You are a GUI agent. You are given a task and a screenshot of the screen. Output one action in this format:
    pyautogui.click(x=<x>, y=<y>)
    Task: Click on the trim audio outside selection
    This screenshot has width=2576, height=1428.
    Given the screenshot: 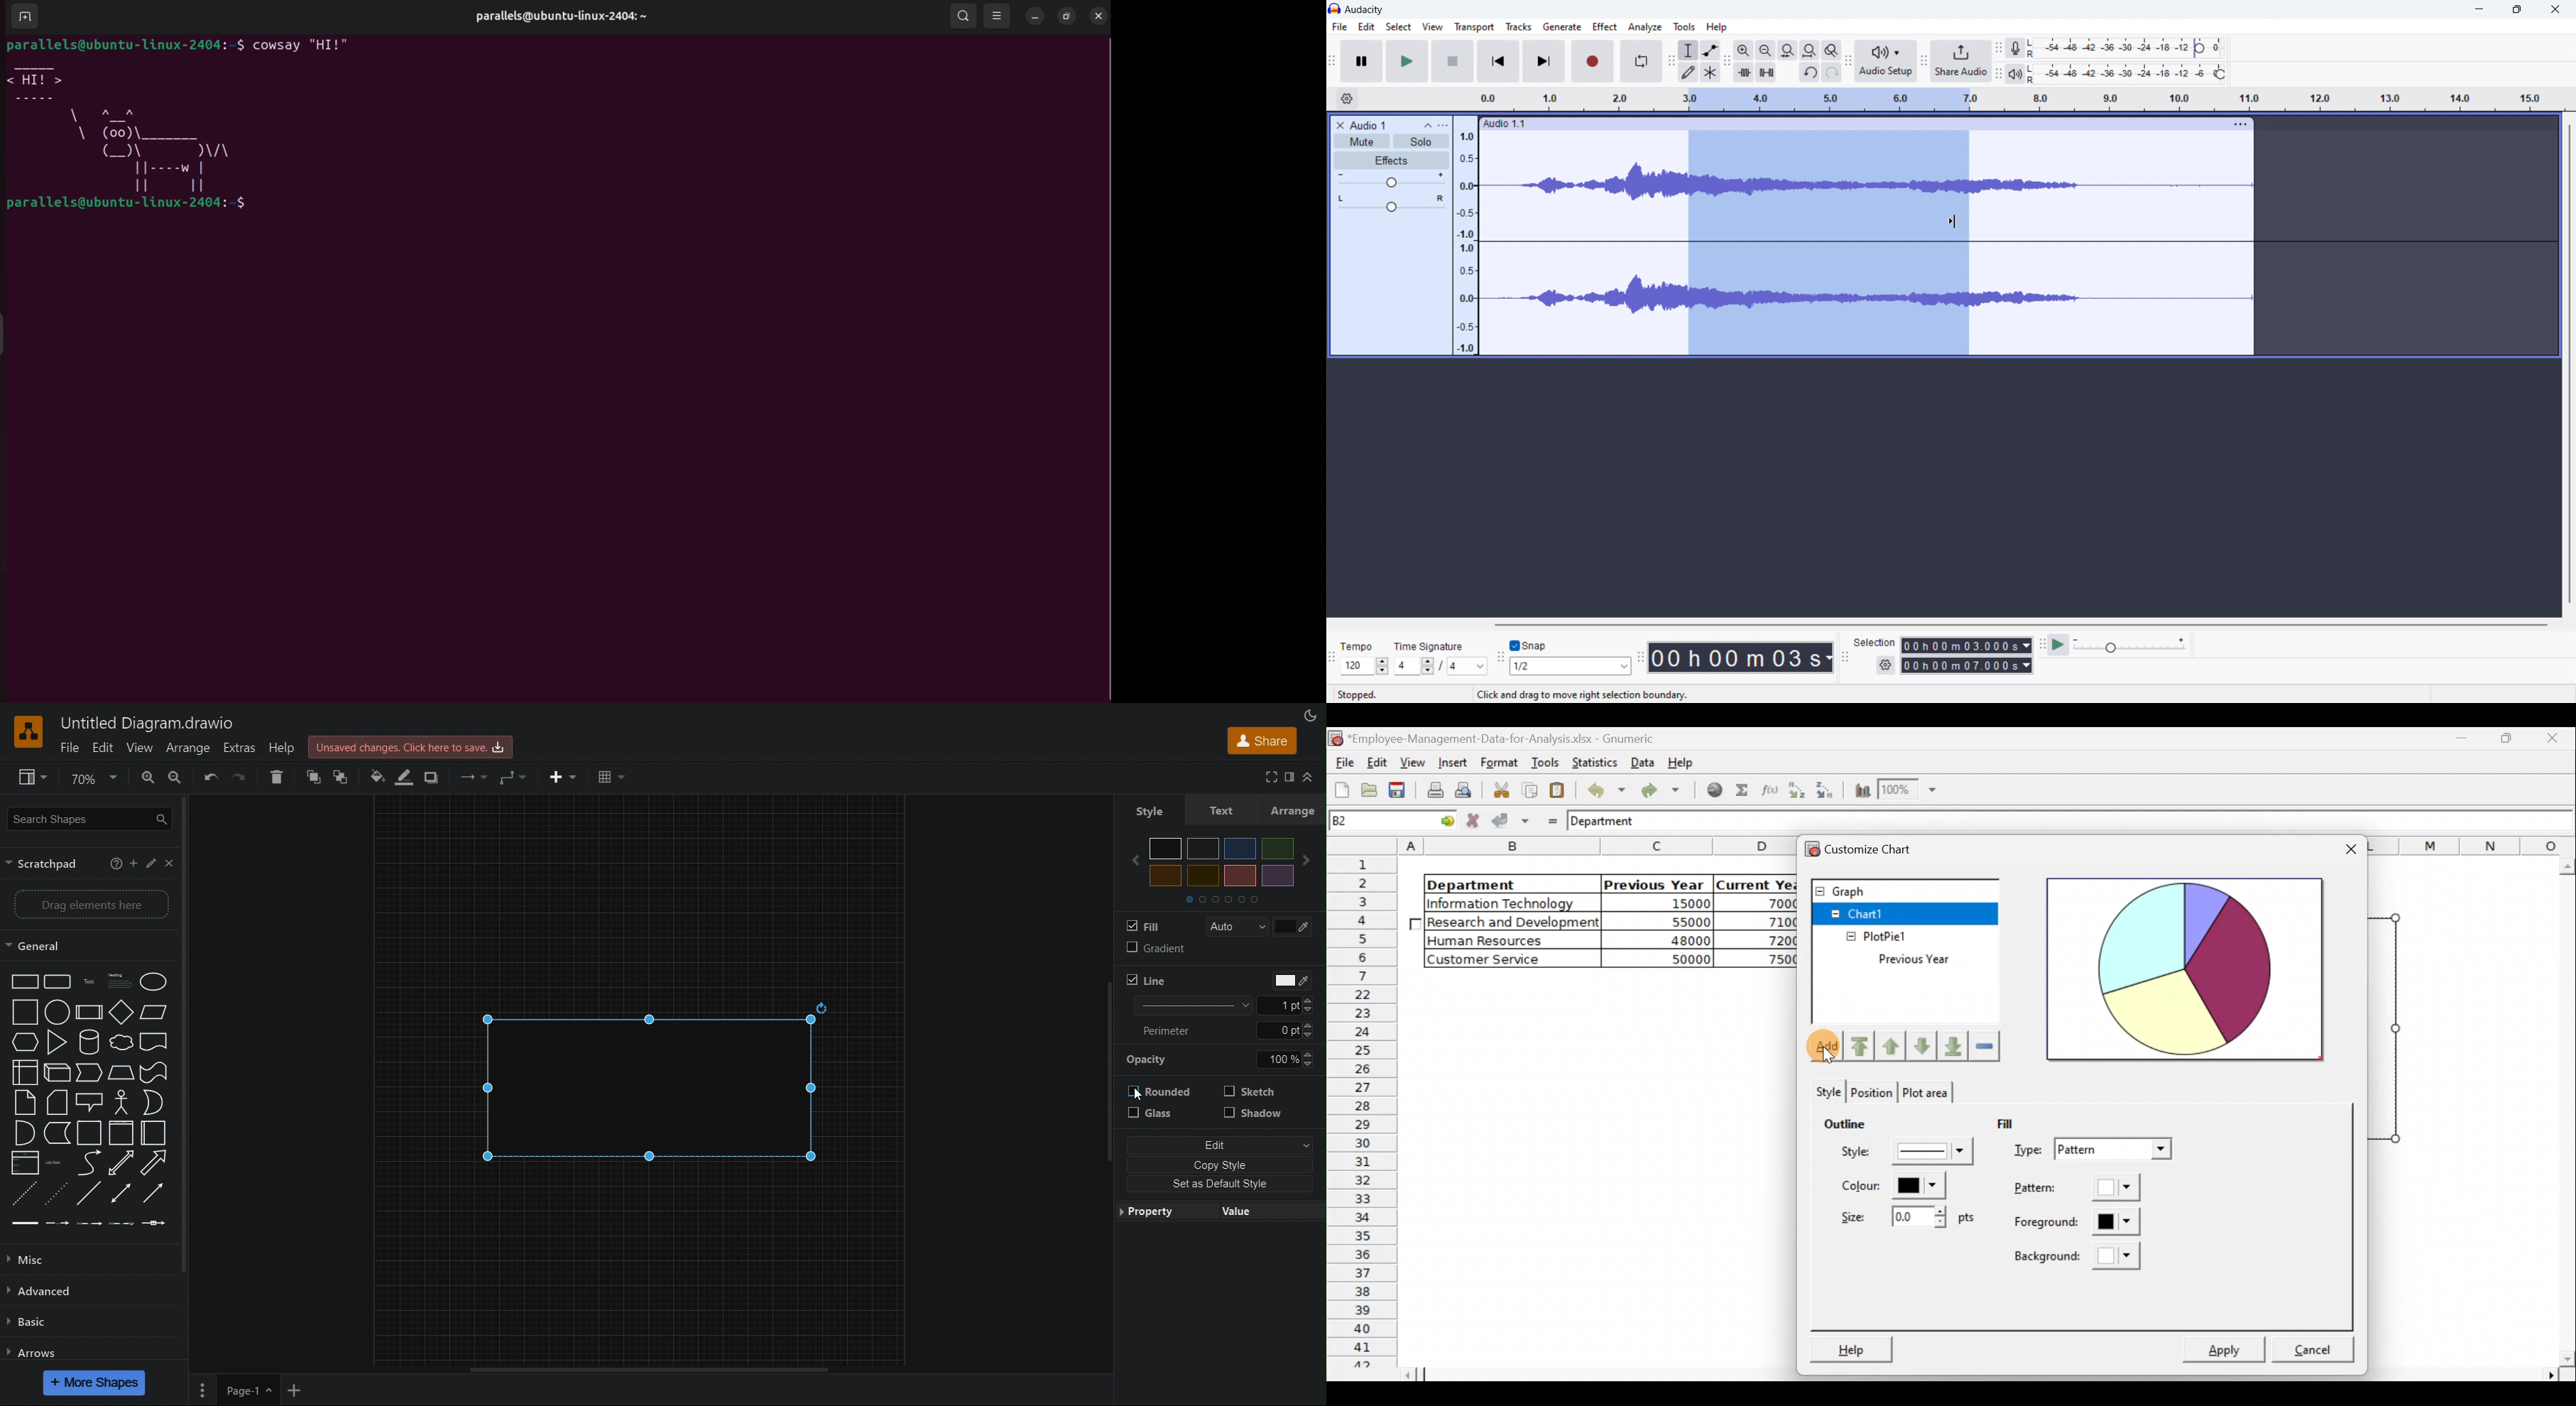 What is the action you would take?
    pyautogui.click(x=1745, y=72)
    